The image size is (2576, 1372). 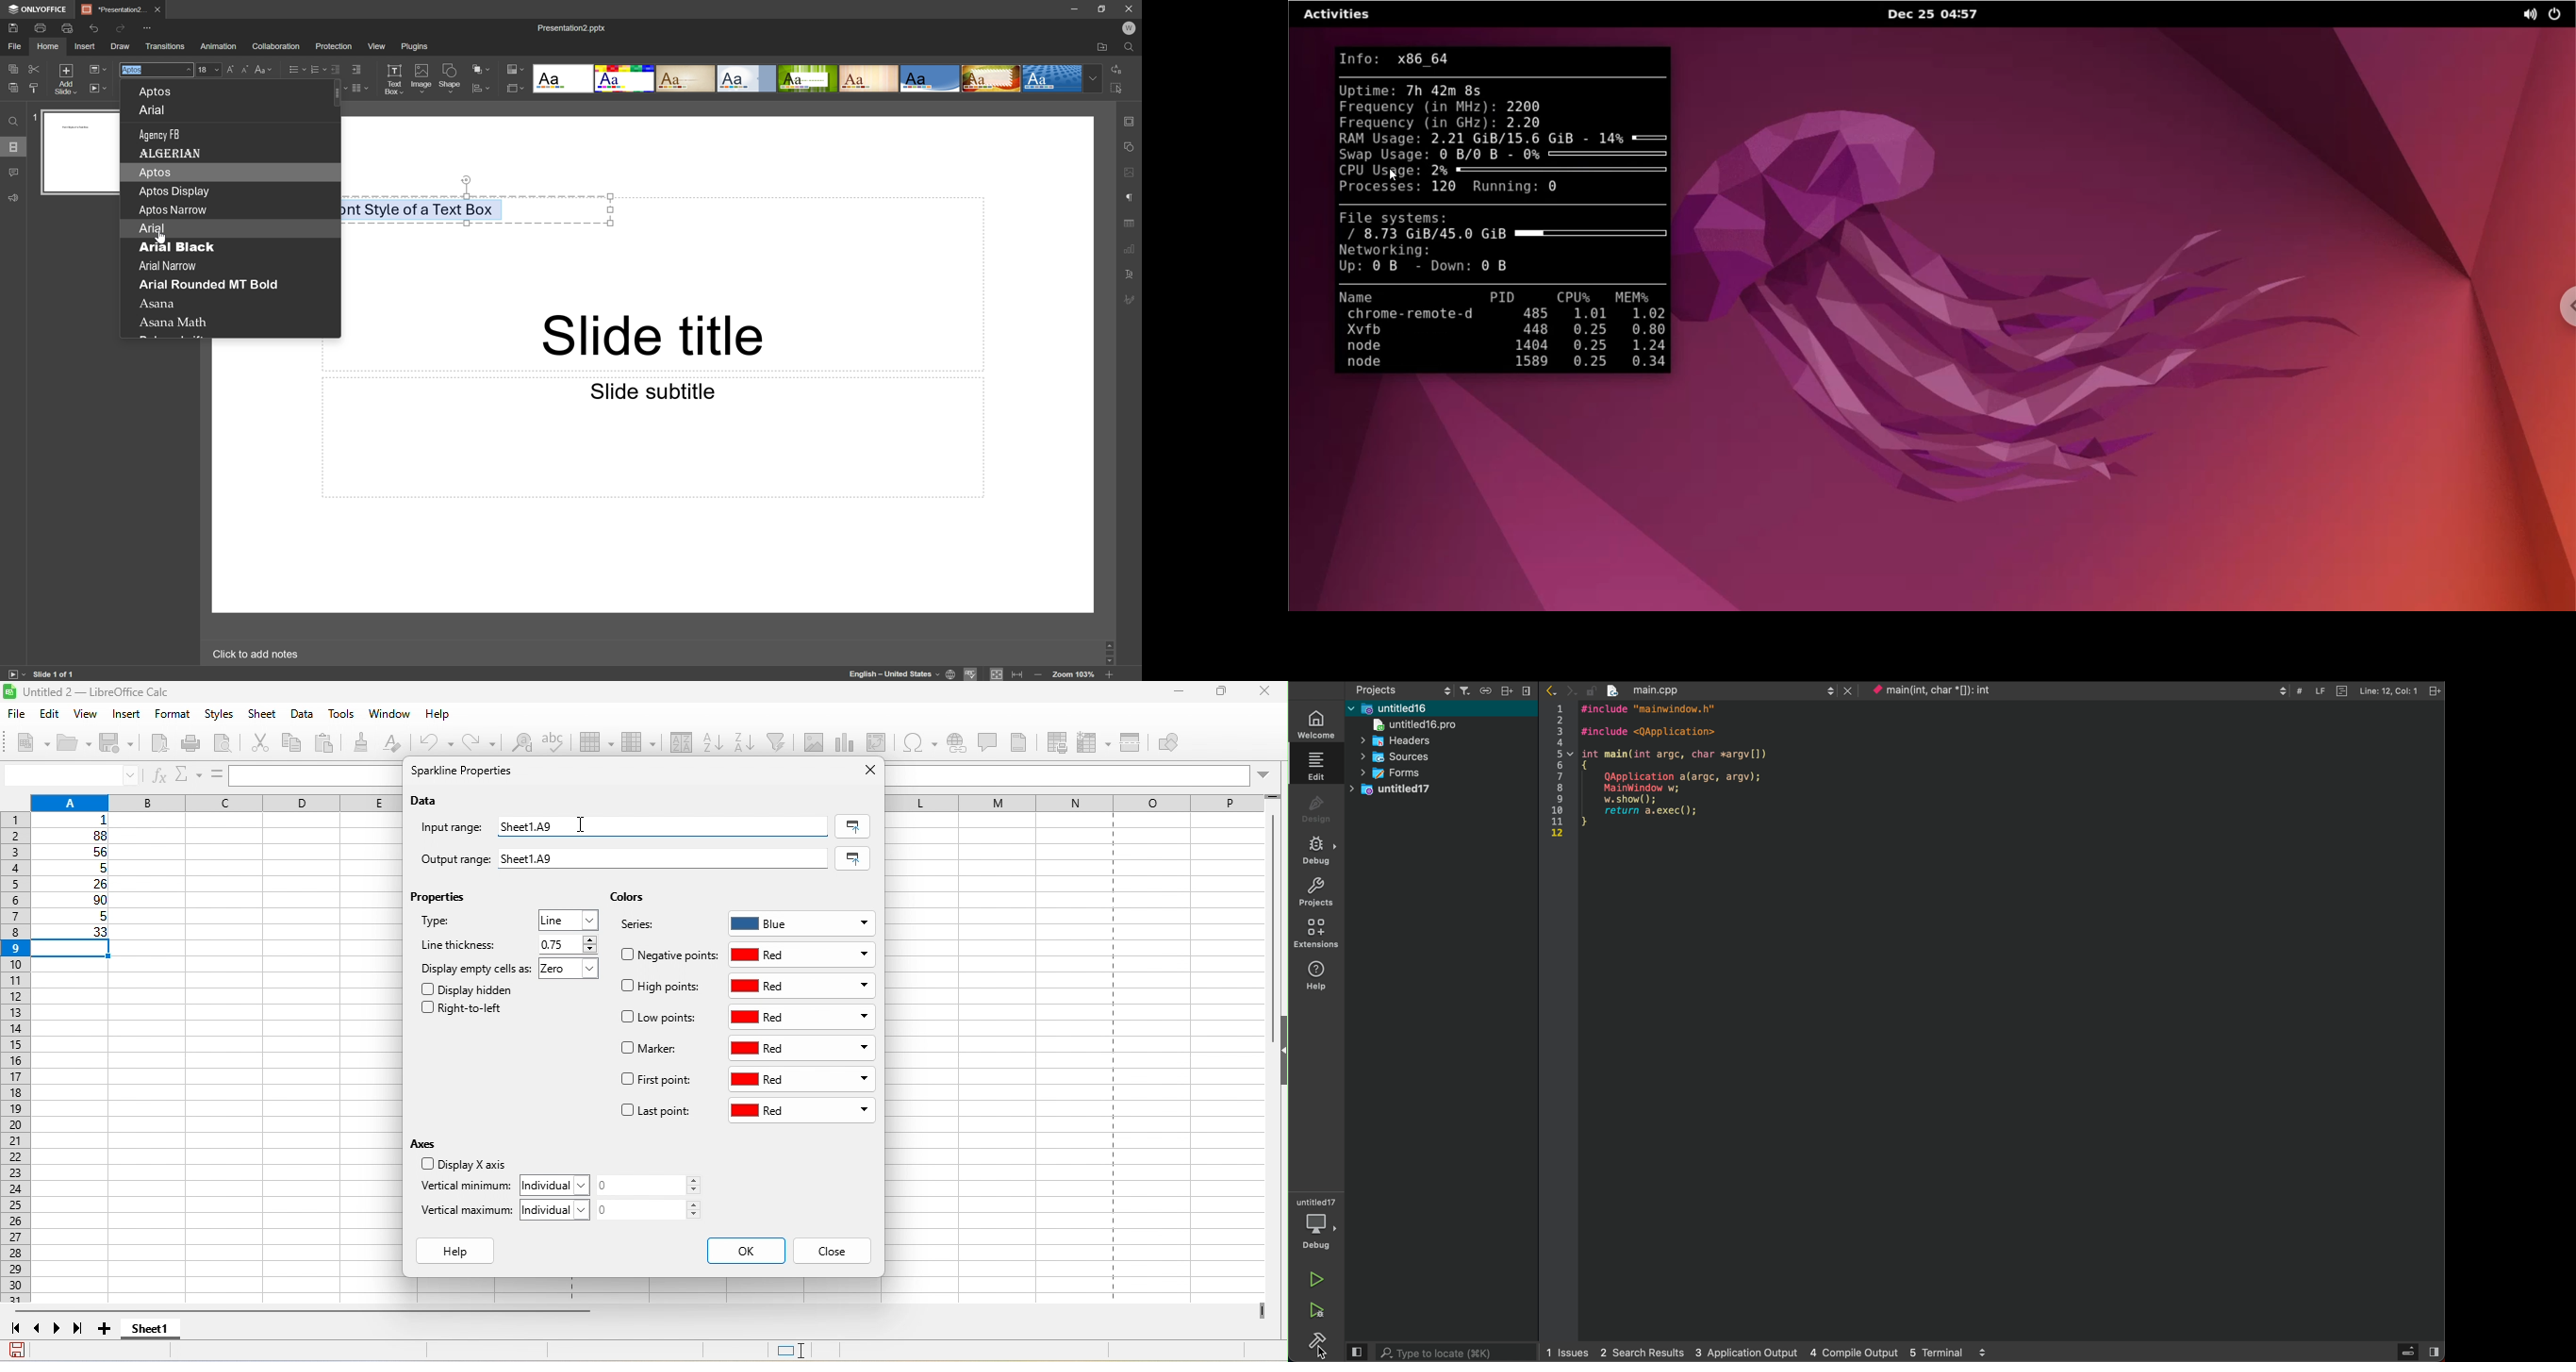 I want to click on open, so click(x=75, y=744).